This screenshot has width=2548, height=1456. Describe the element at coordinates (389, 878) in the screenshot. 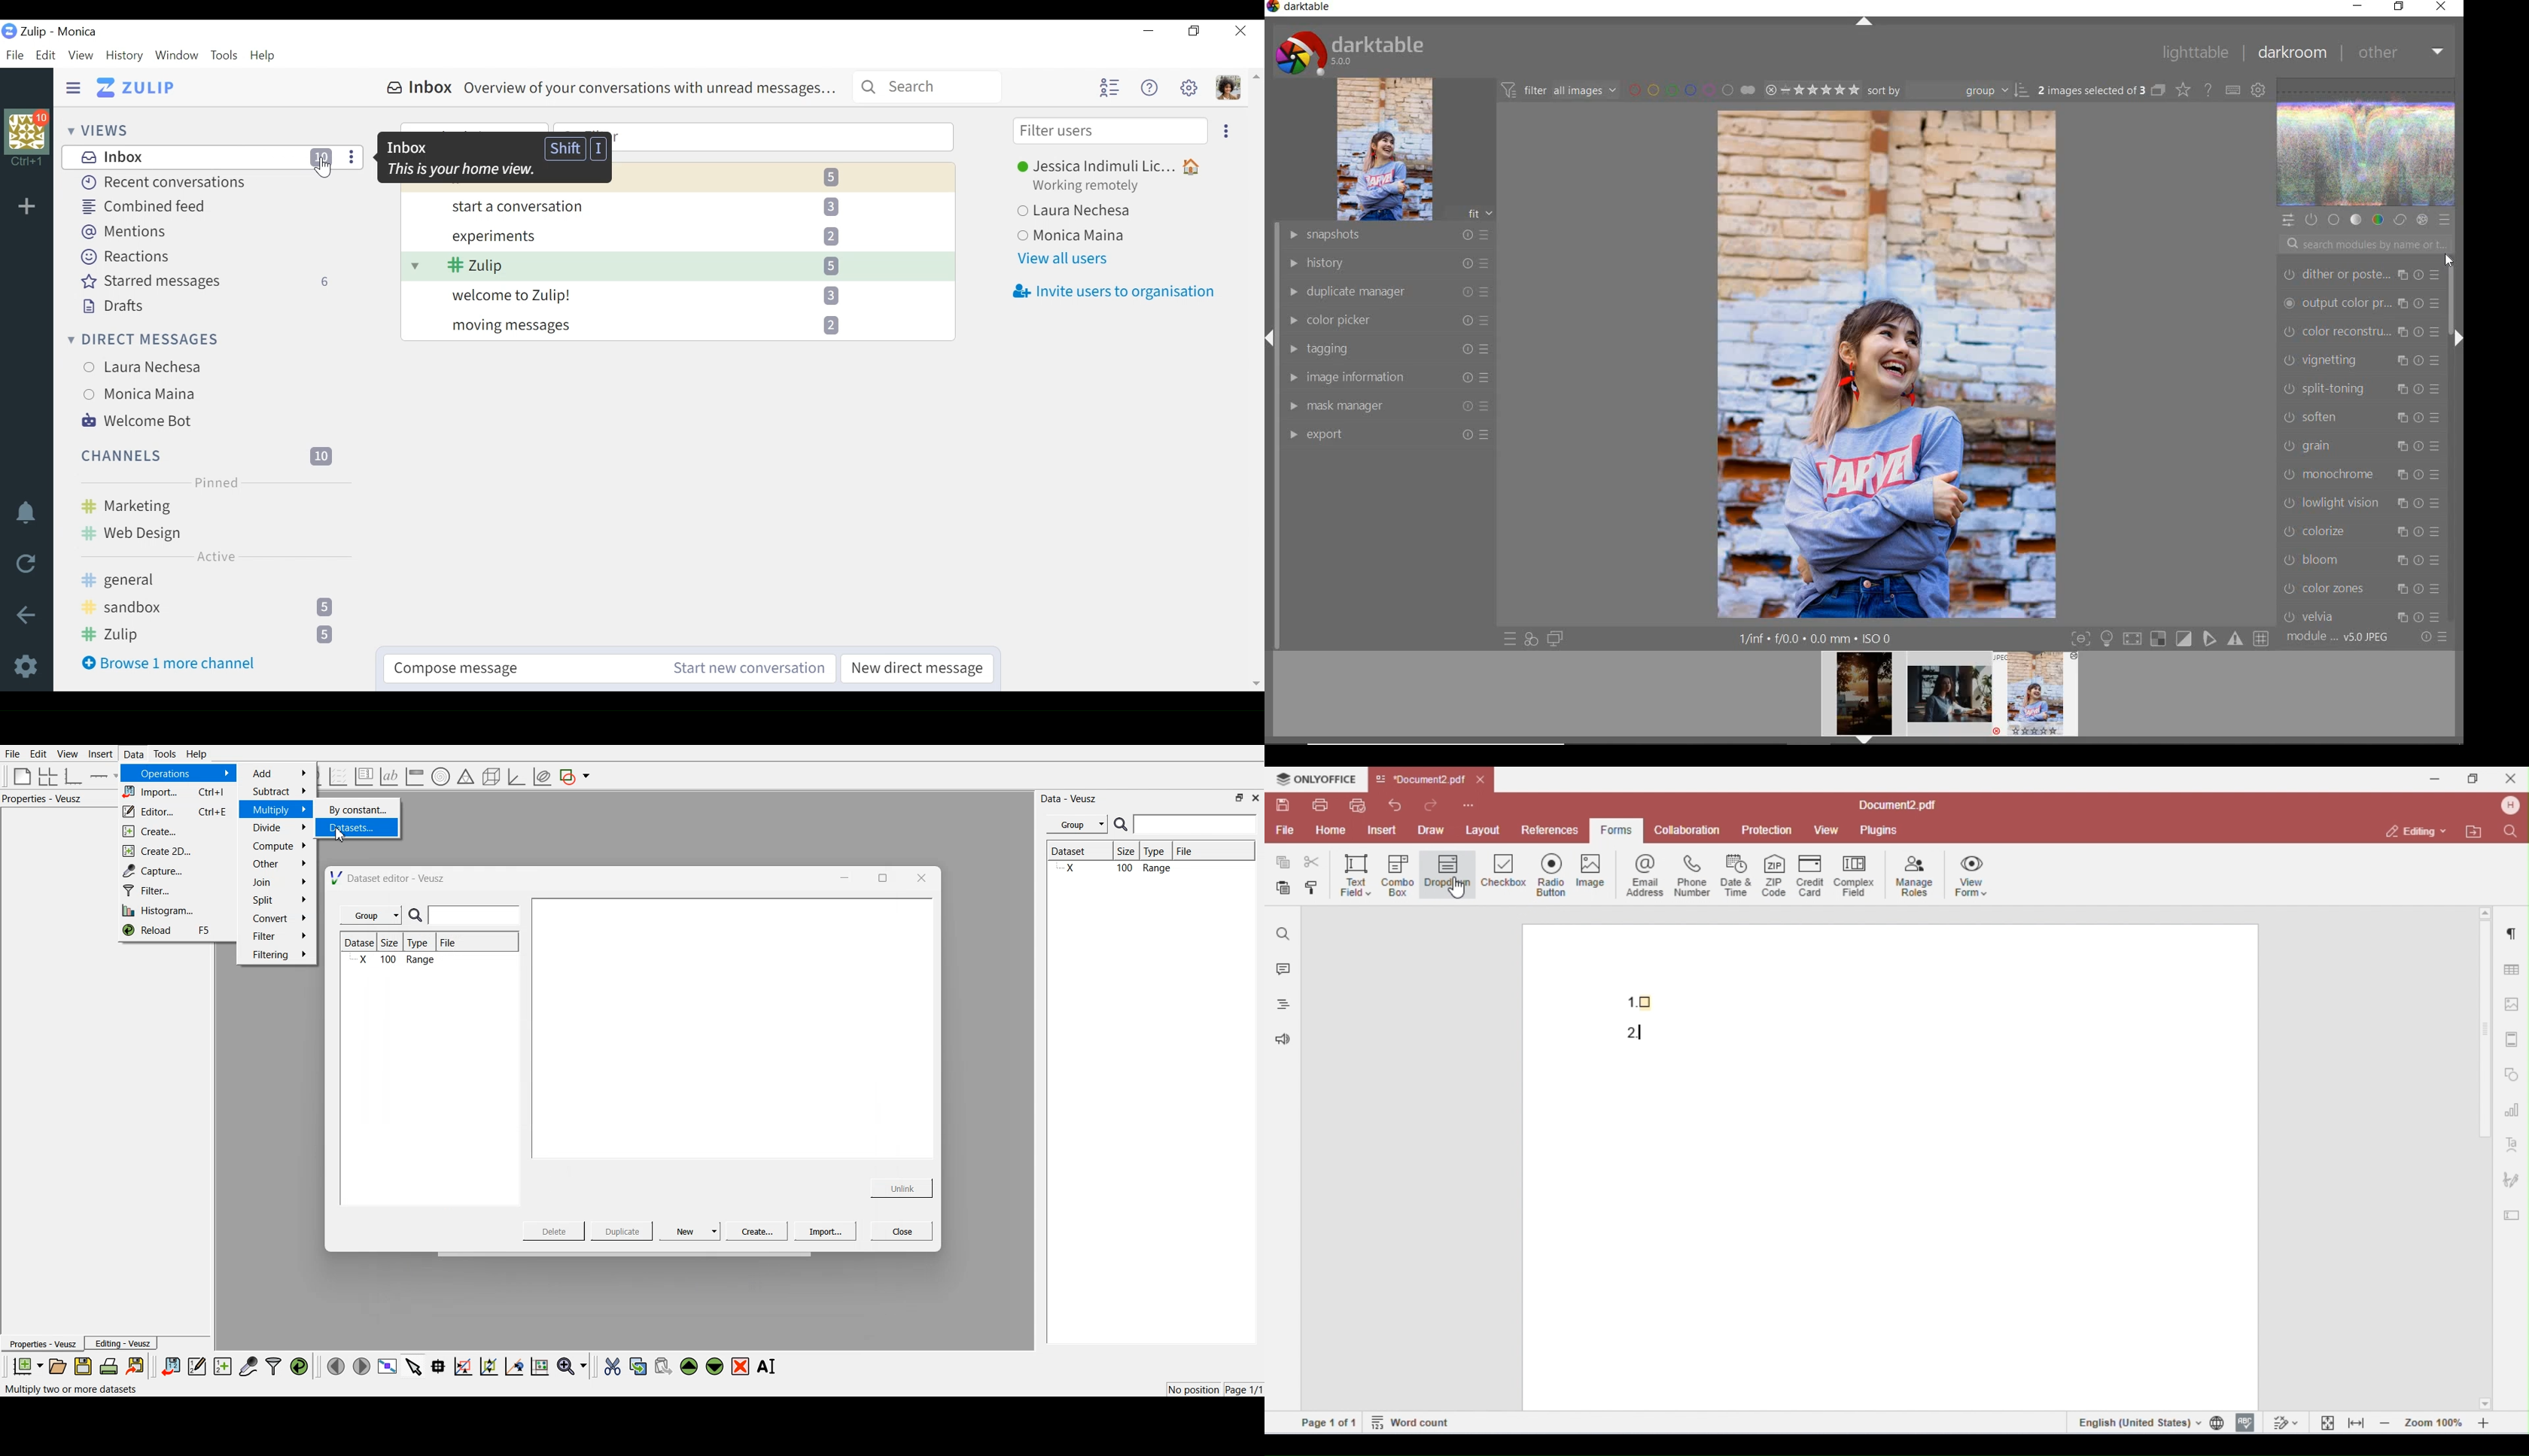

I see `Dataset editor - Veusz    ` at that location.